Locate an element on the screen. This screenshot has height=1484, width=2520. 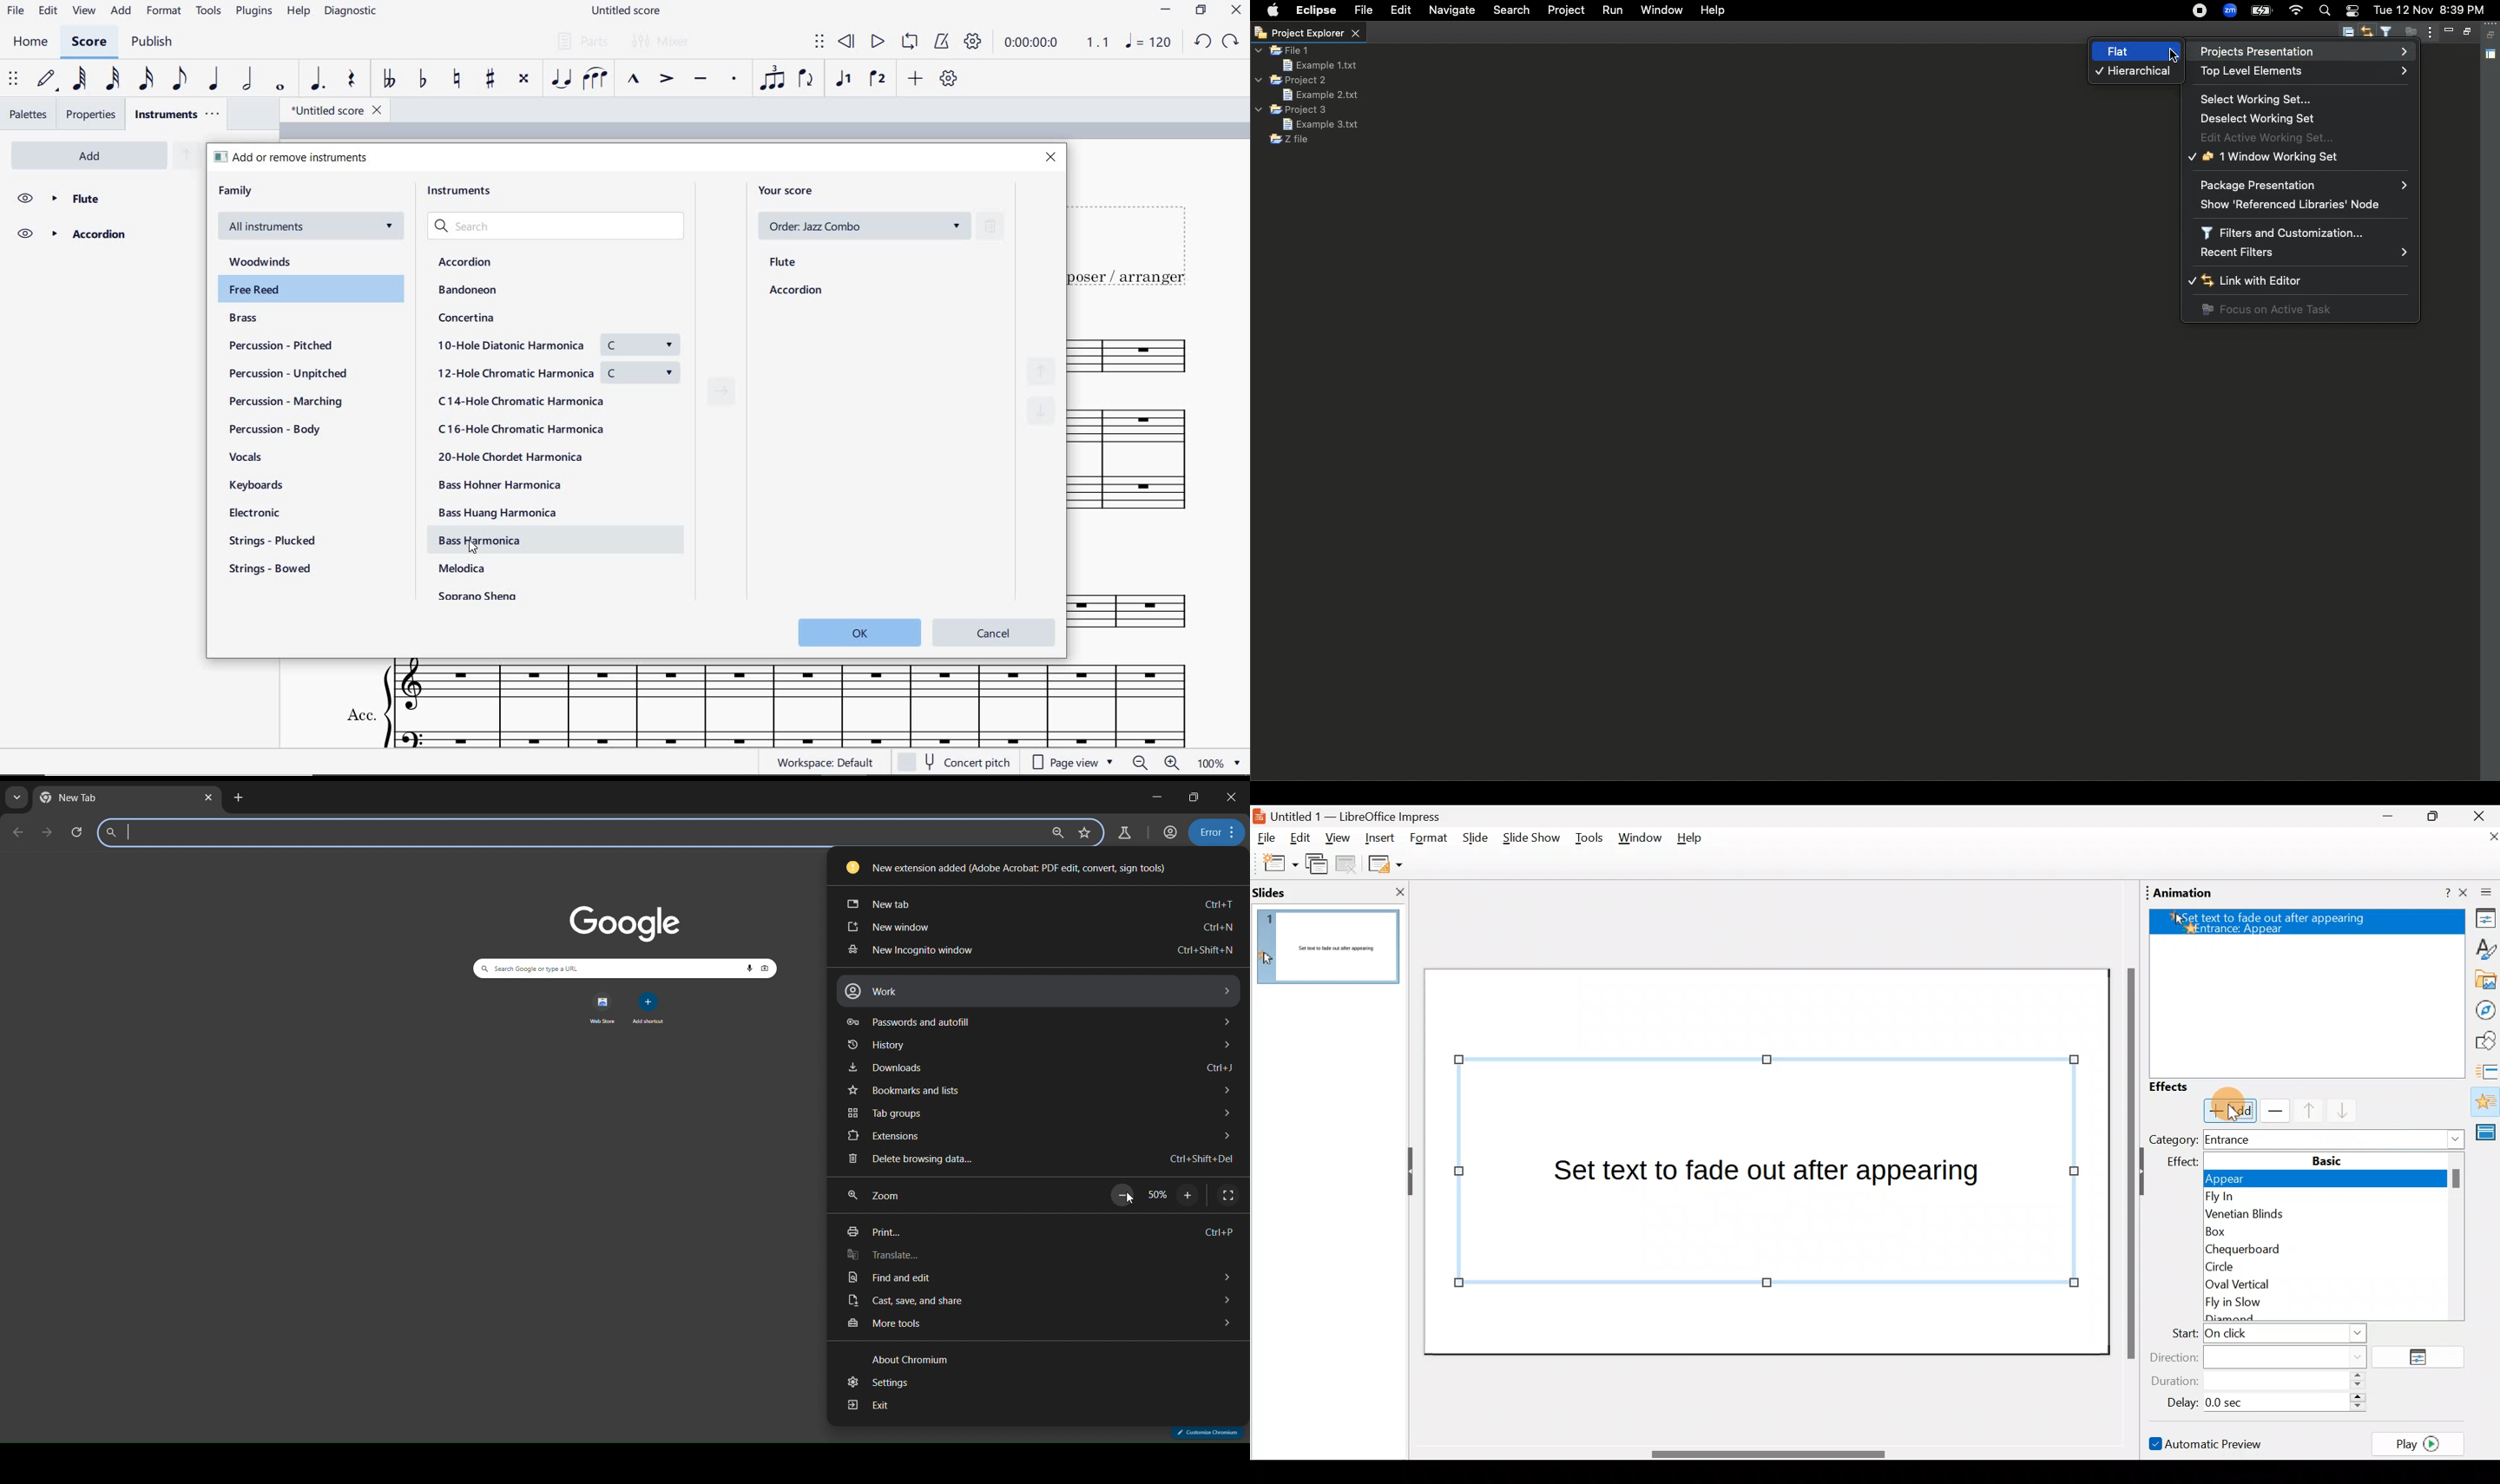
downloads is located at coordinates (1043, 1069).